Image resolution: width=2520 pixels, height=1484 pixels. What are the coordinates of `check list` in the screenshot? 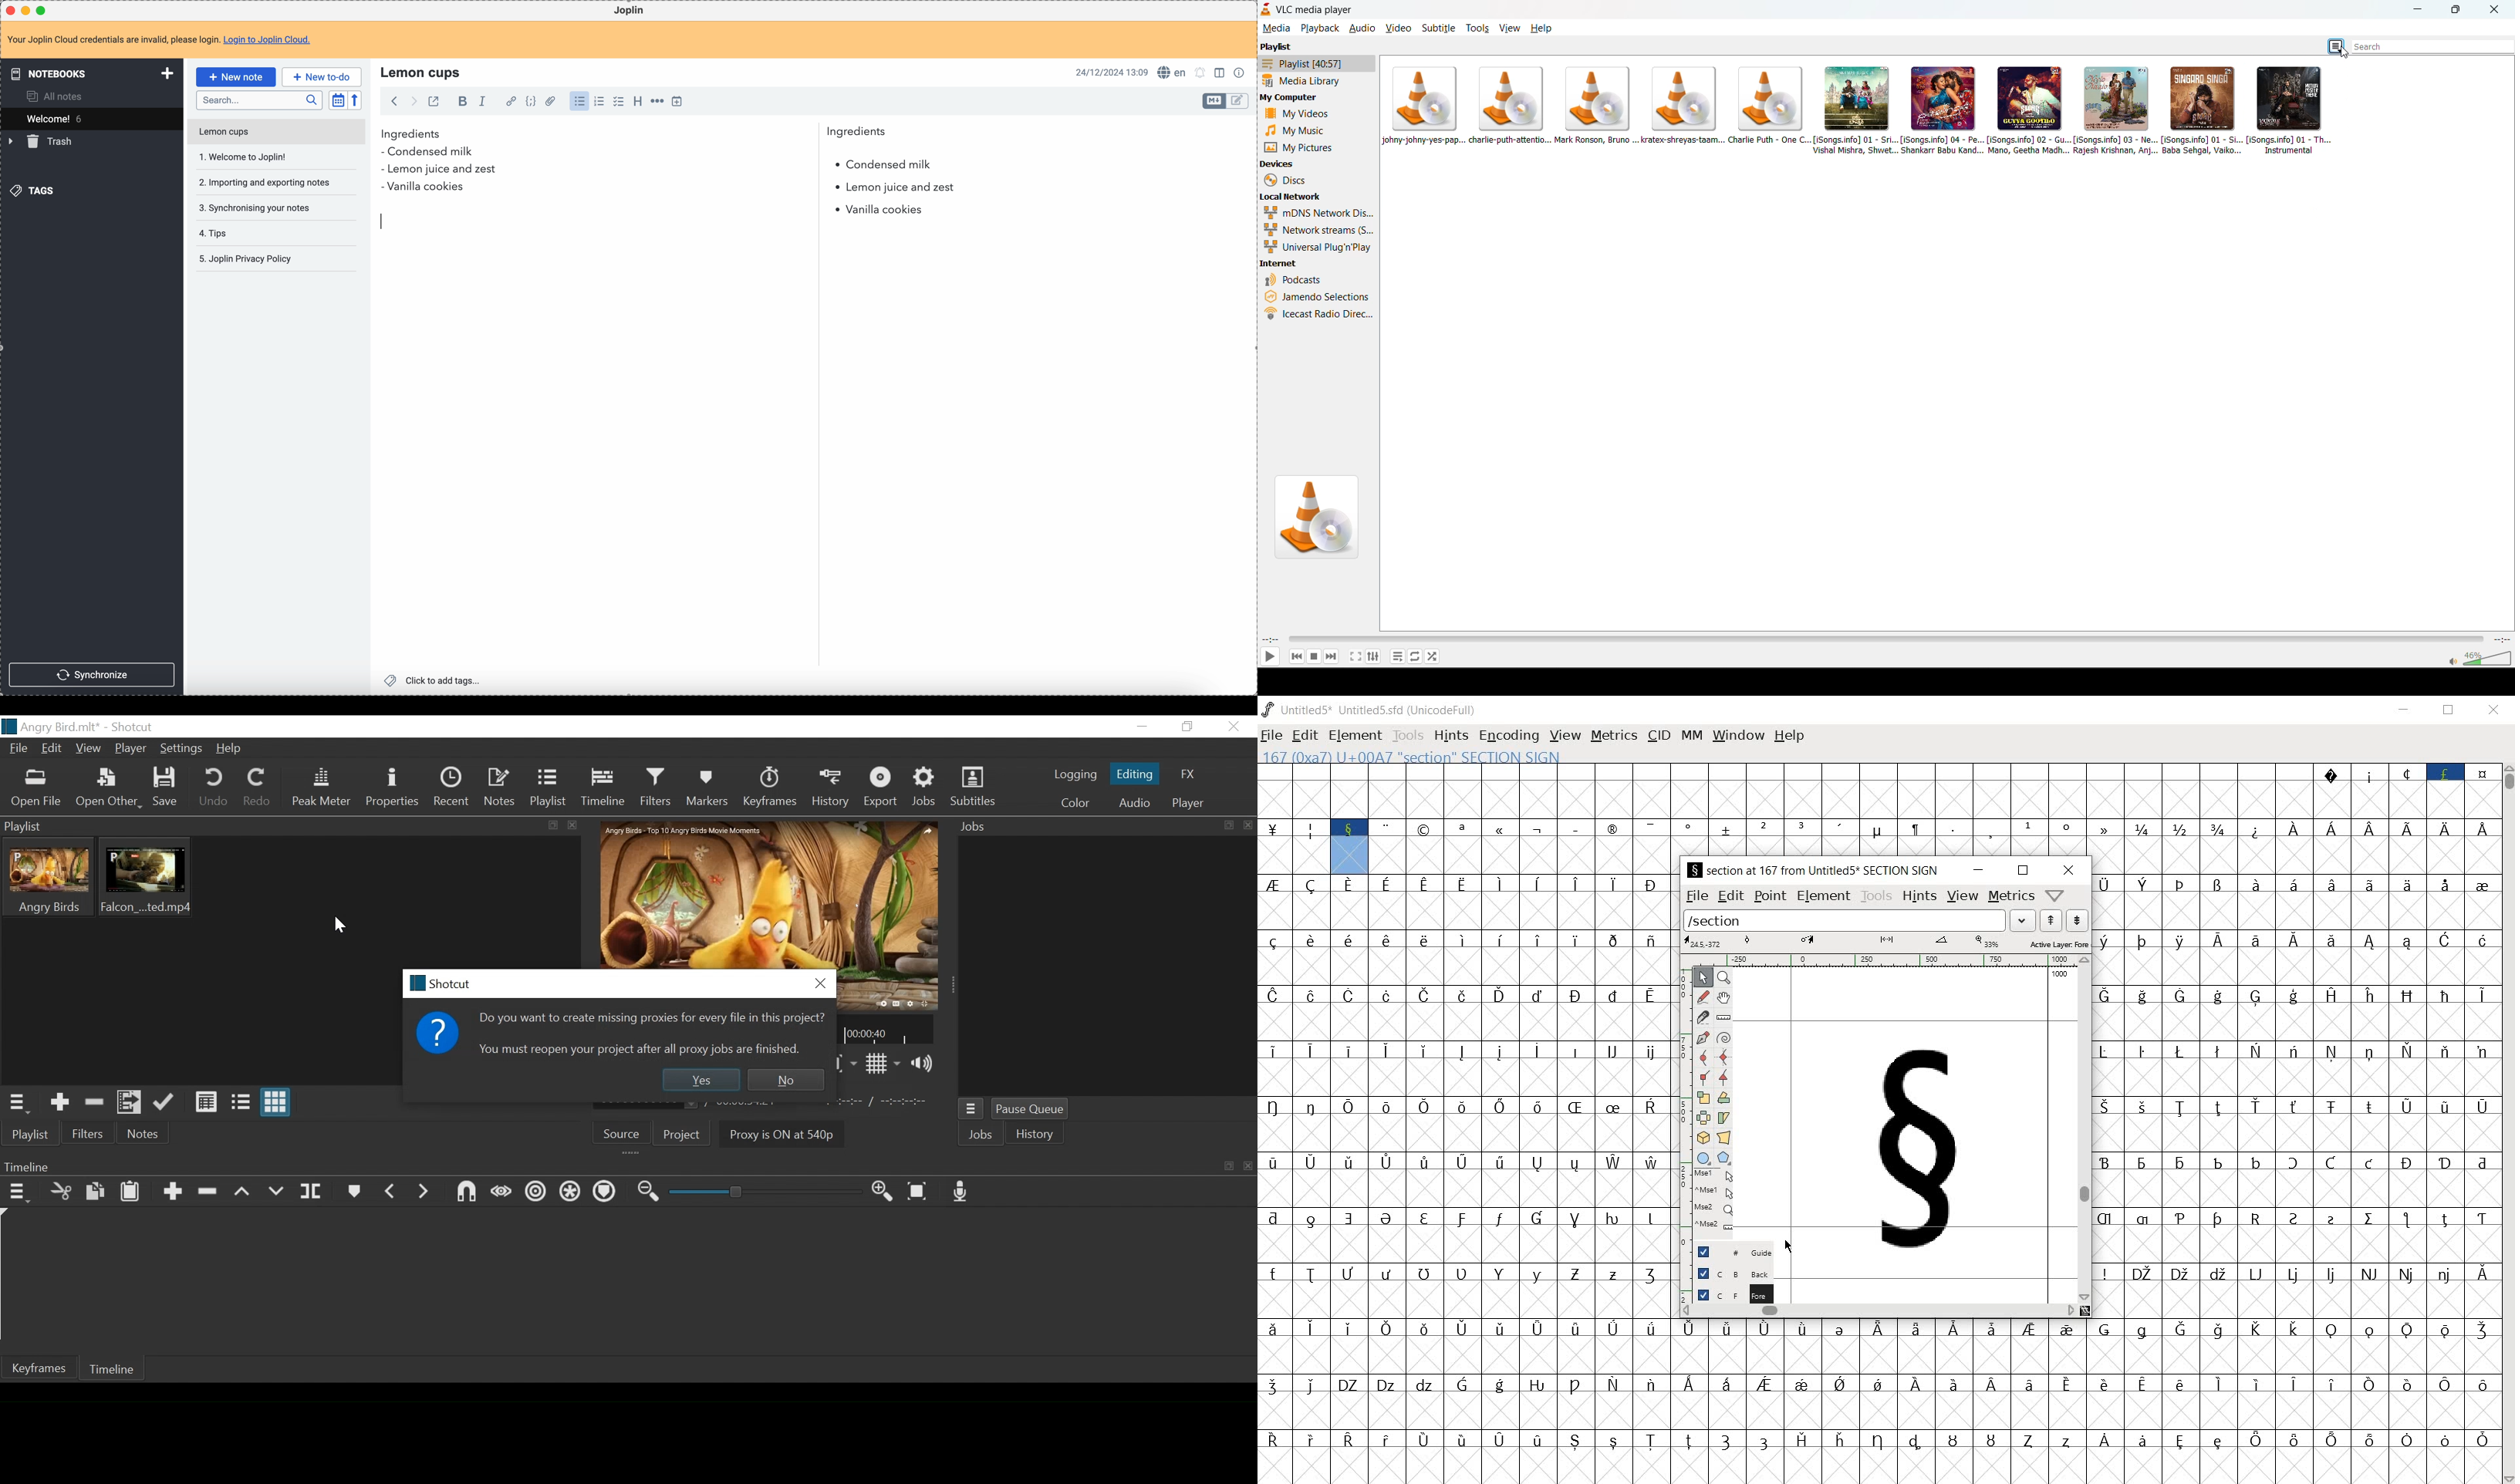 It's located at (618, 101).